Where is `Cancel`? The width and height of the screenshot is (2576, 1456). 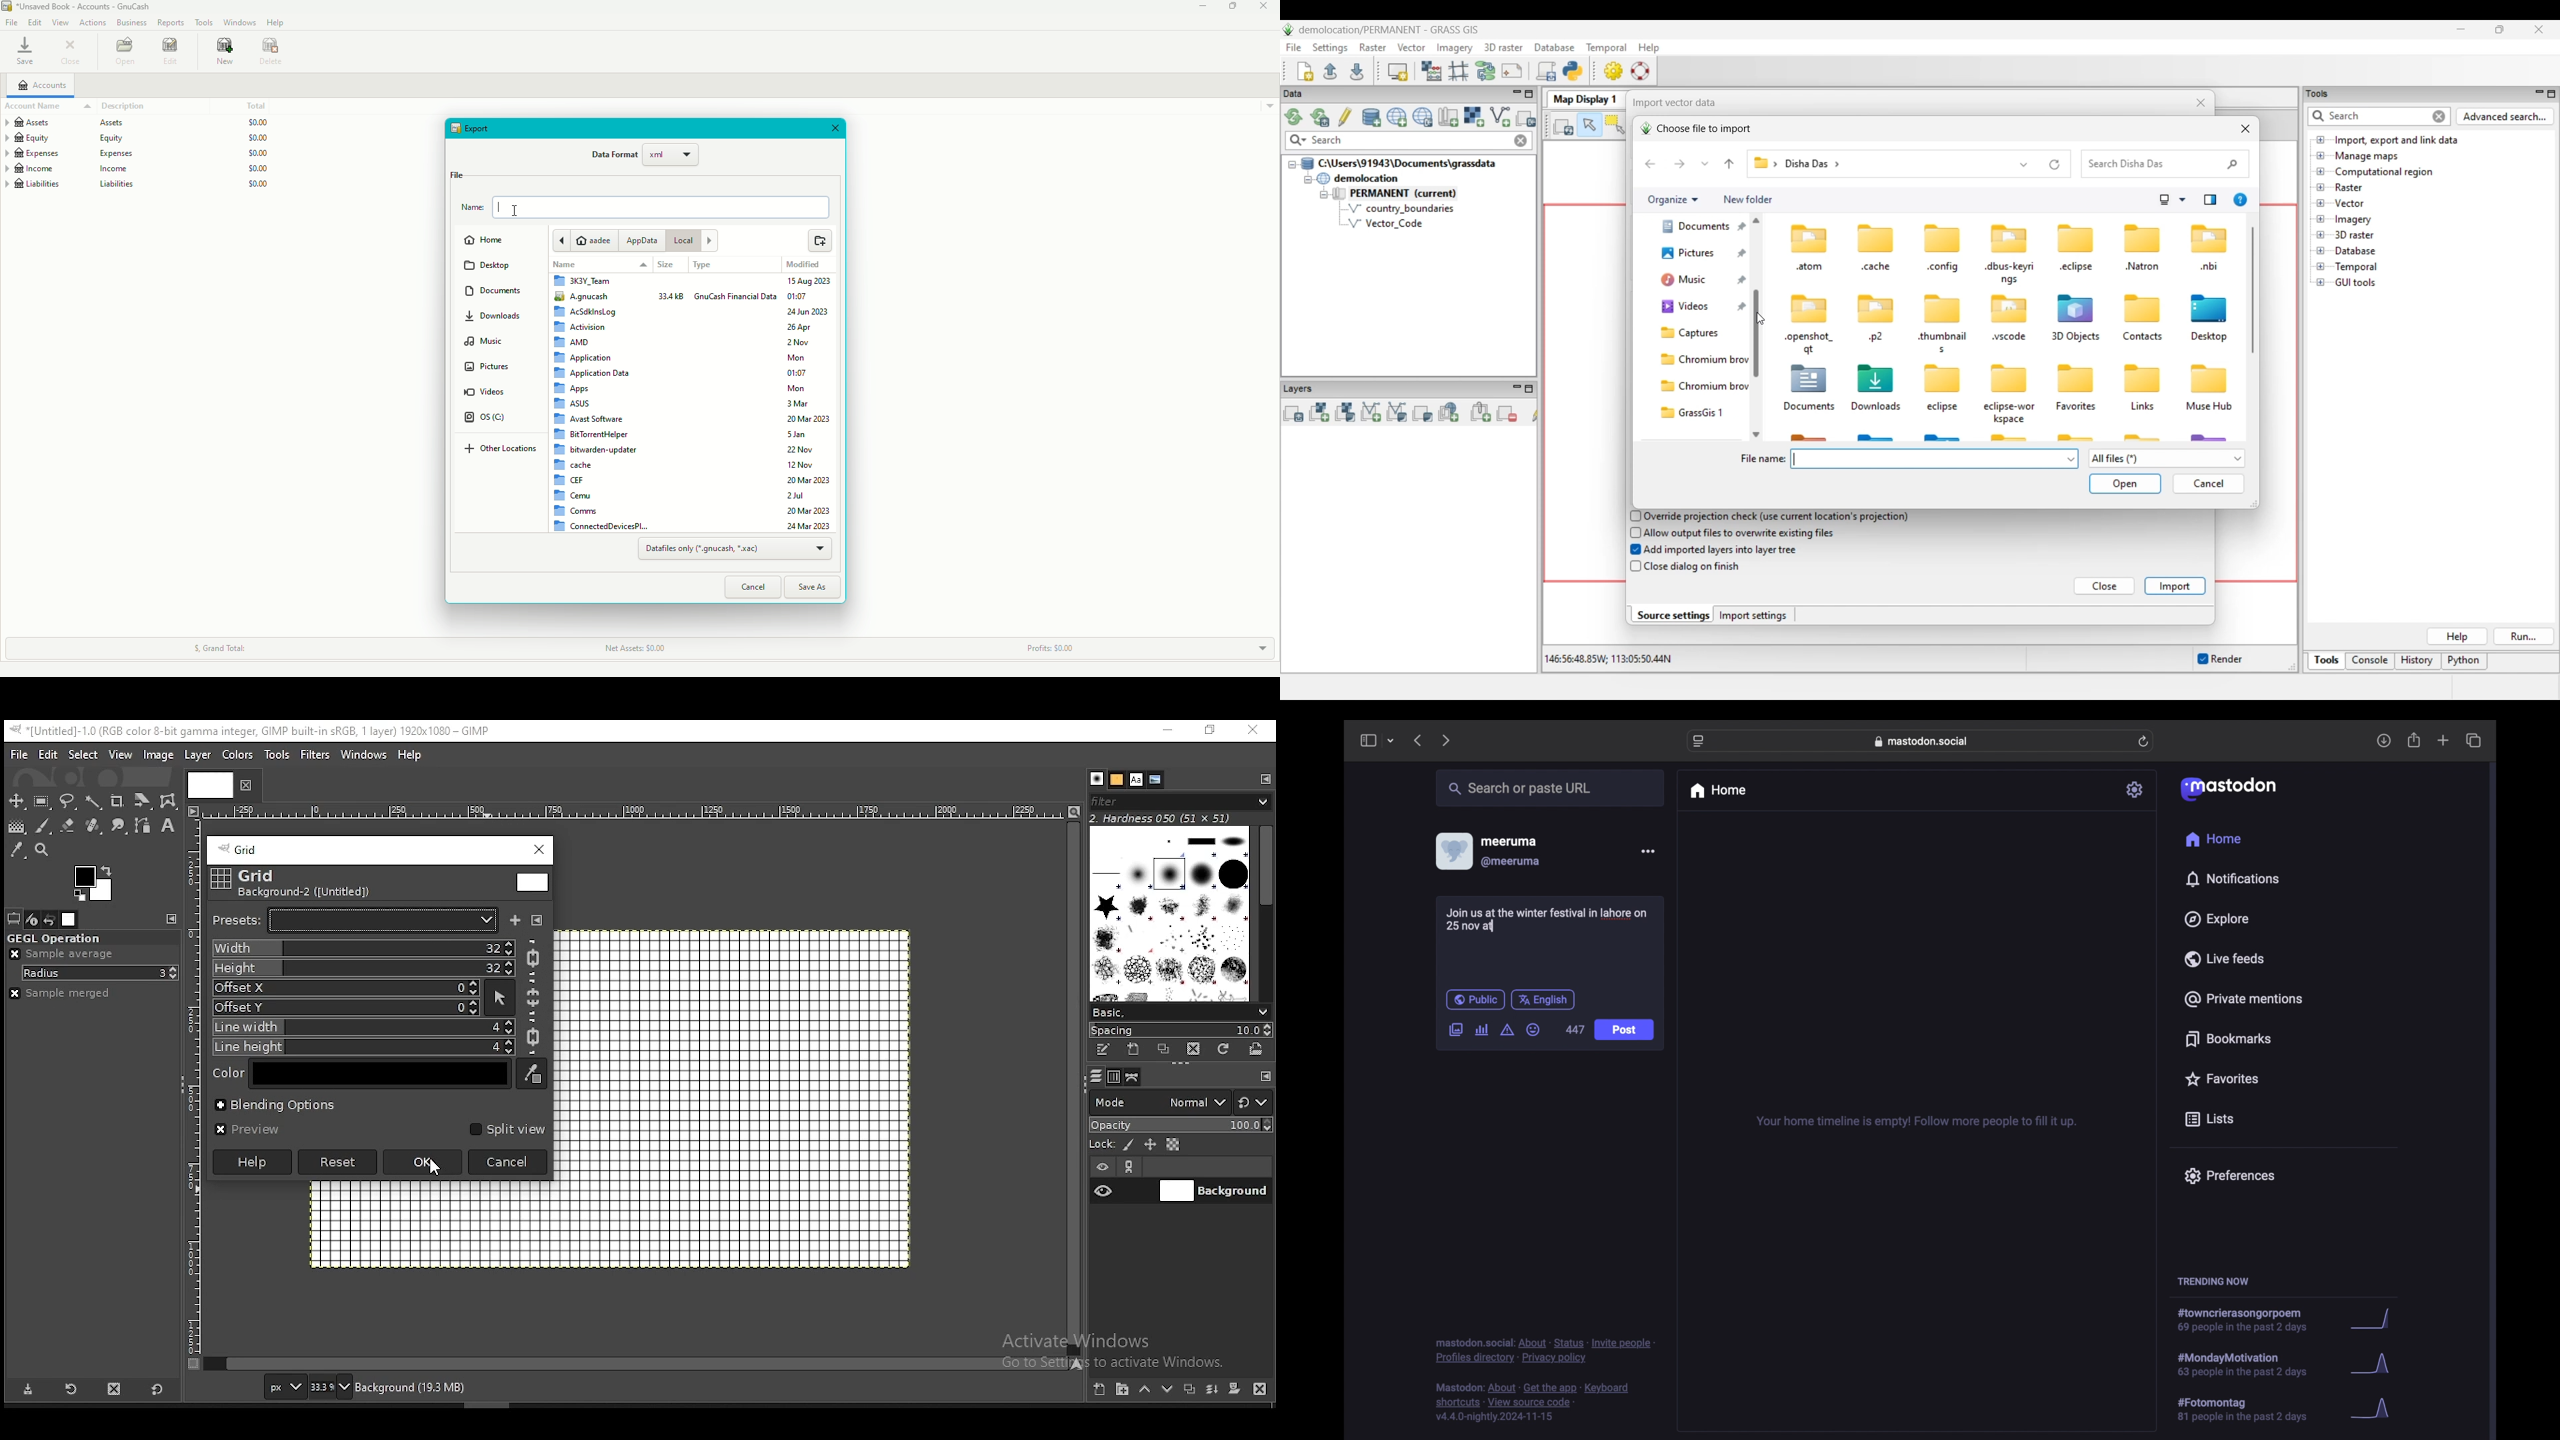 Cancel is located at coordinates (752, 587).